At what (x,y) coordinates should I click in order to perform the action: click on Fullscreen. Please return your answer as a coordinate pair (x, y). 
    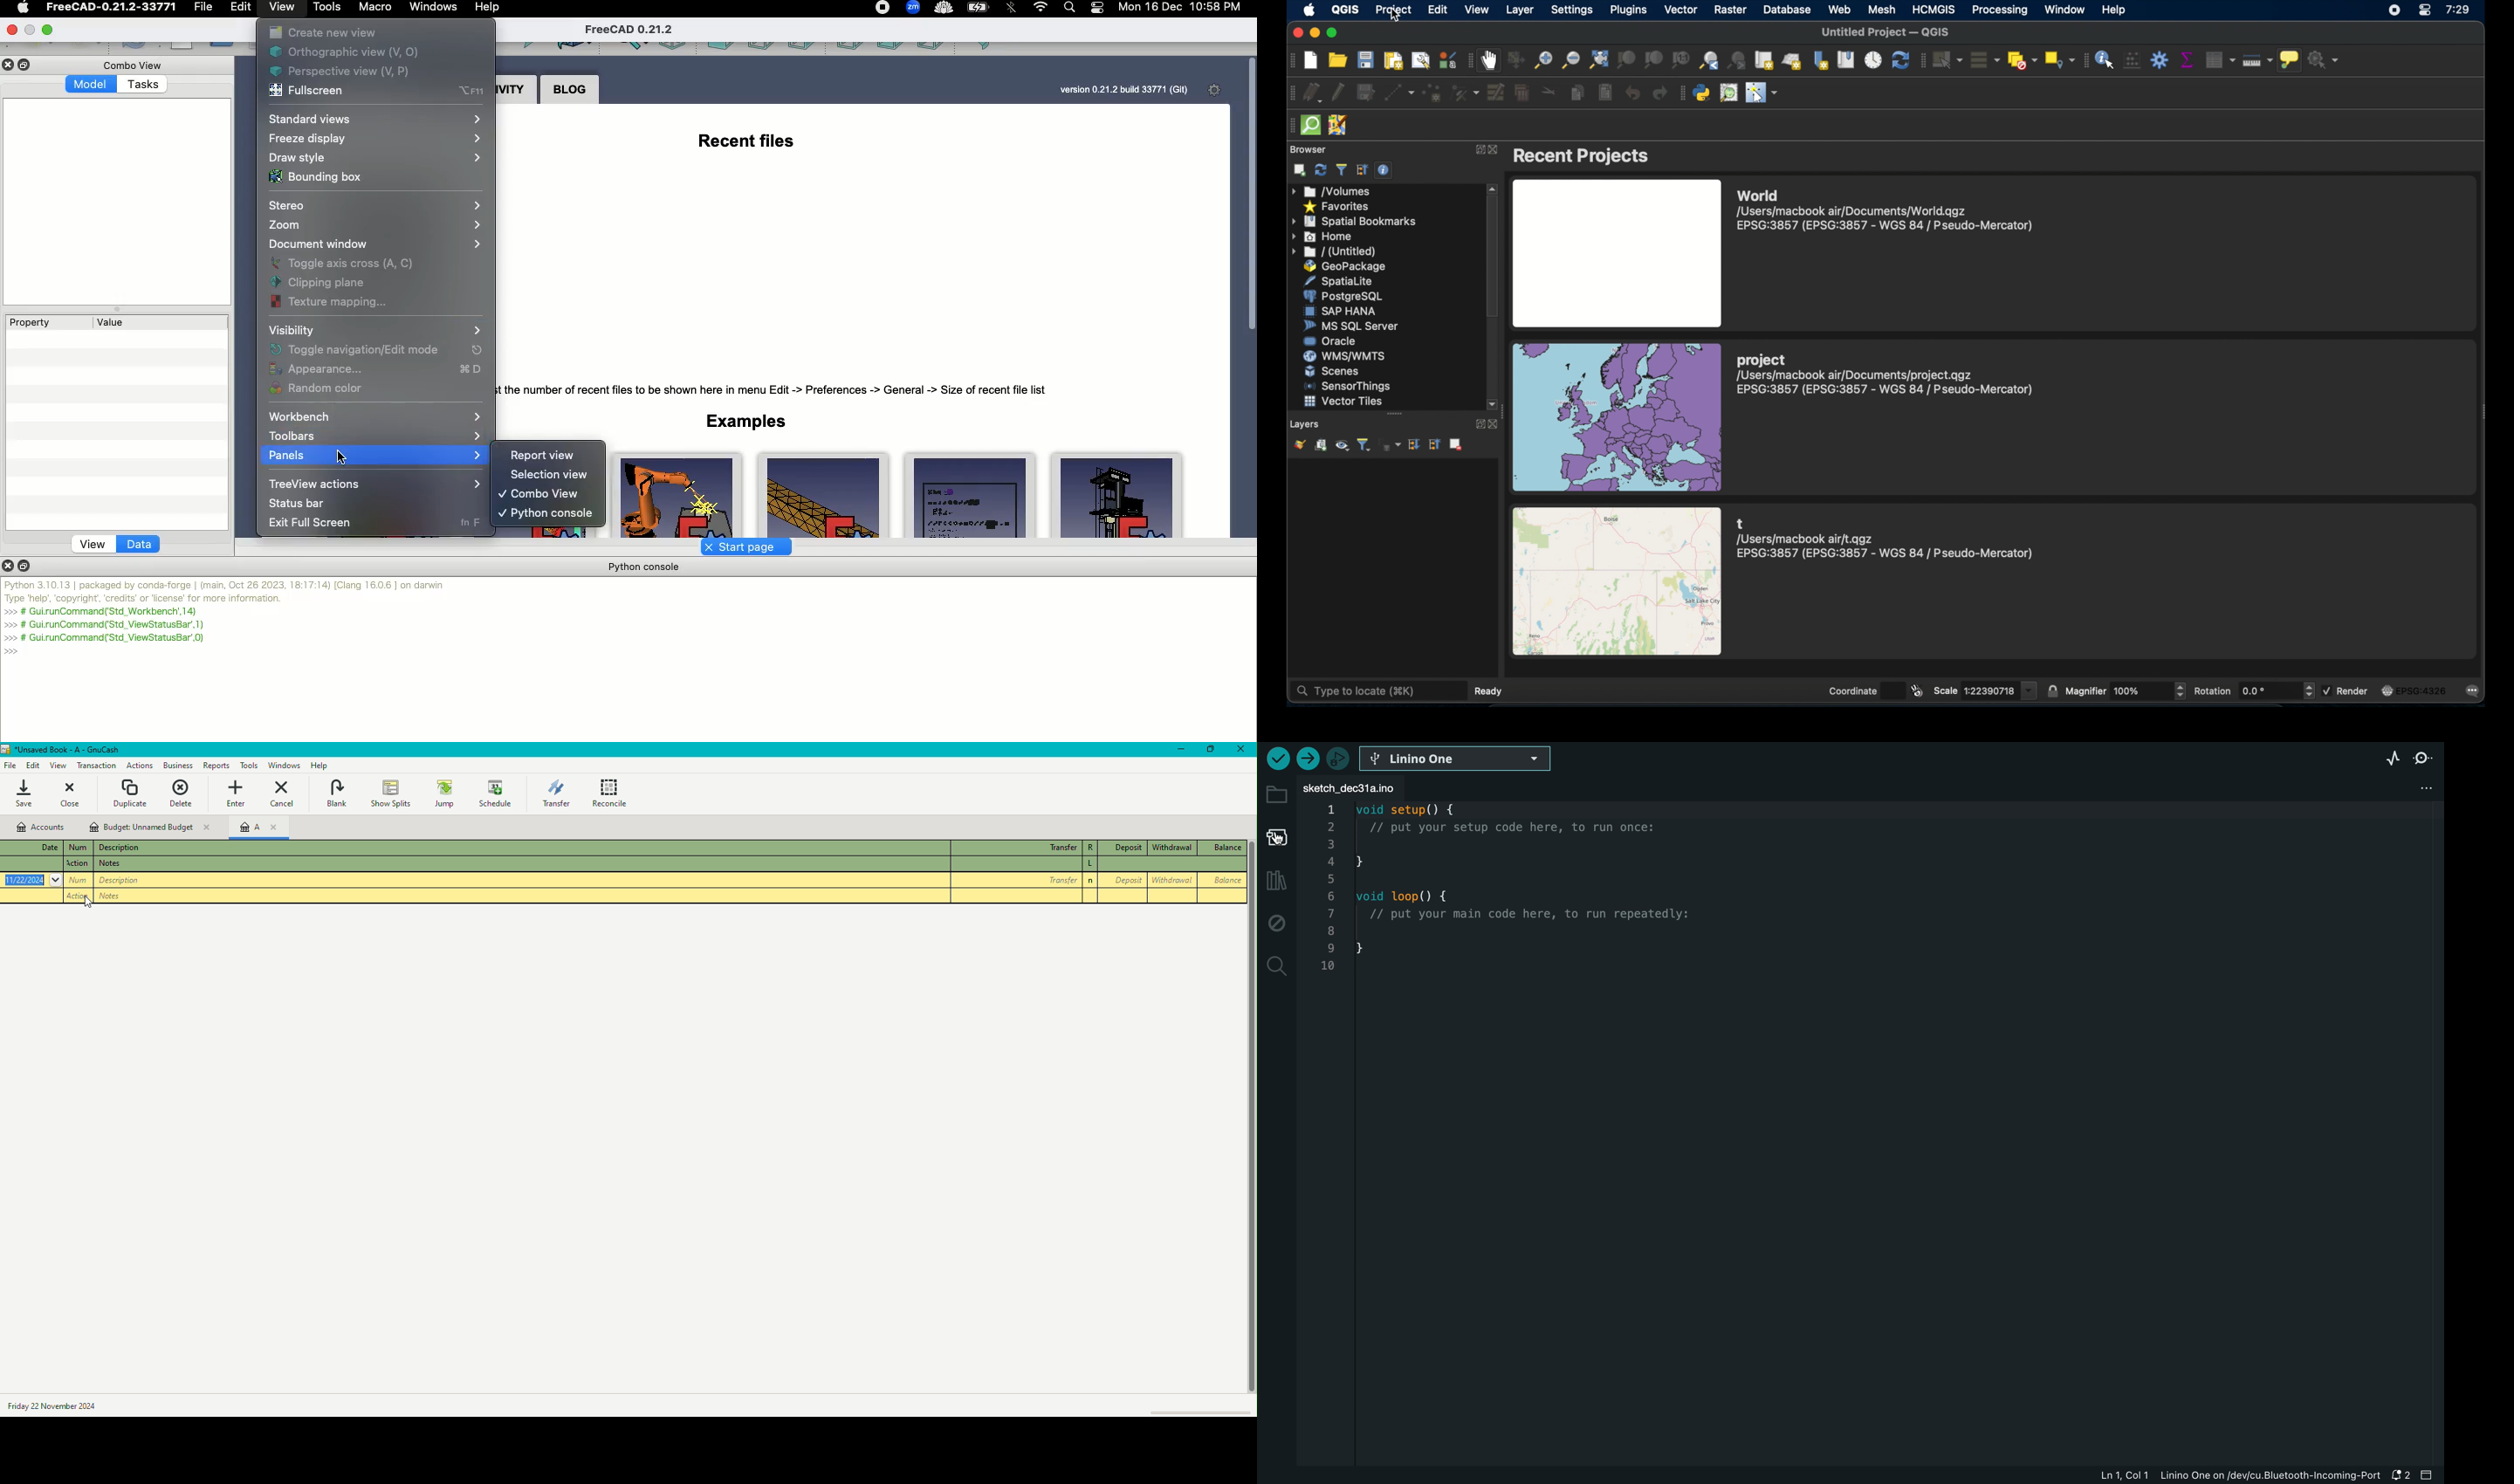
    Looking at the image, I should click on (381, 93).